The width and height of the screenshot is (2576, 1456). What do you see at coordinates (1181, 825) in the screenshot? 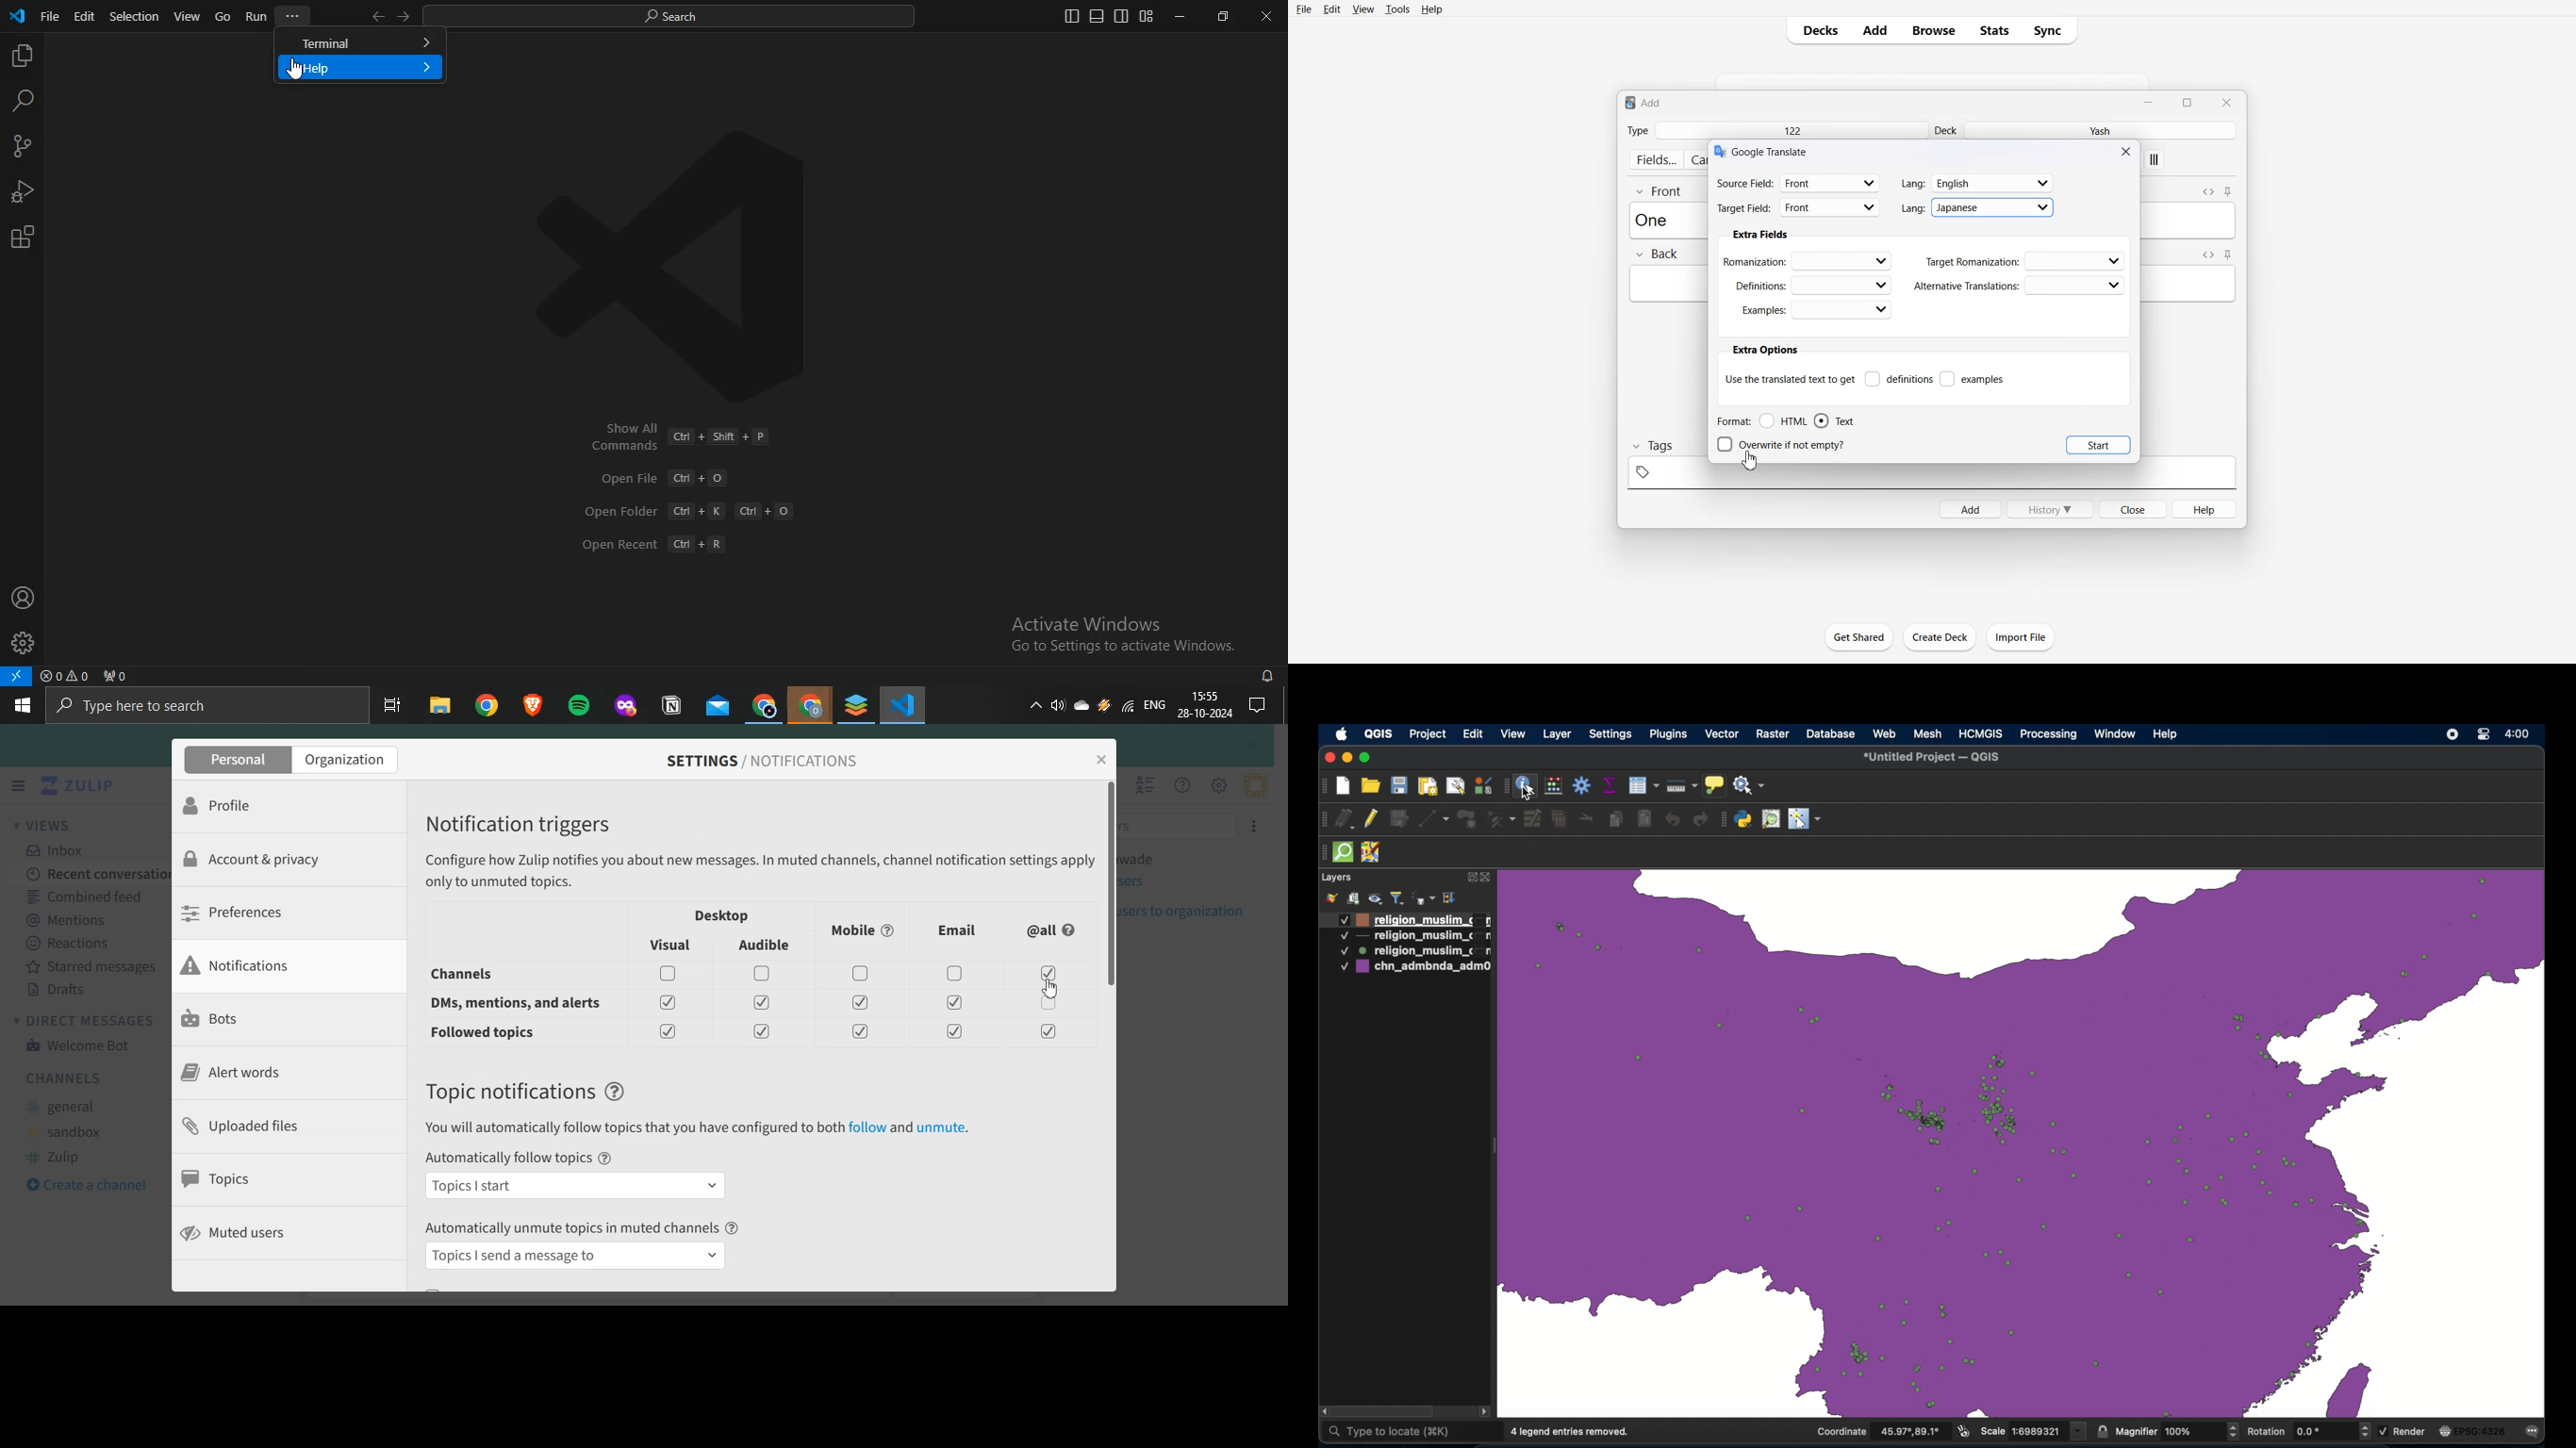
I see `Filter users` at bounding box center [1181, 825].